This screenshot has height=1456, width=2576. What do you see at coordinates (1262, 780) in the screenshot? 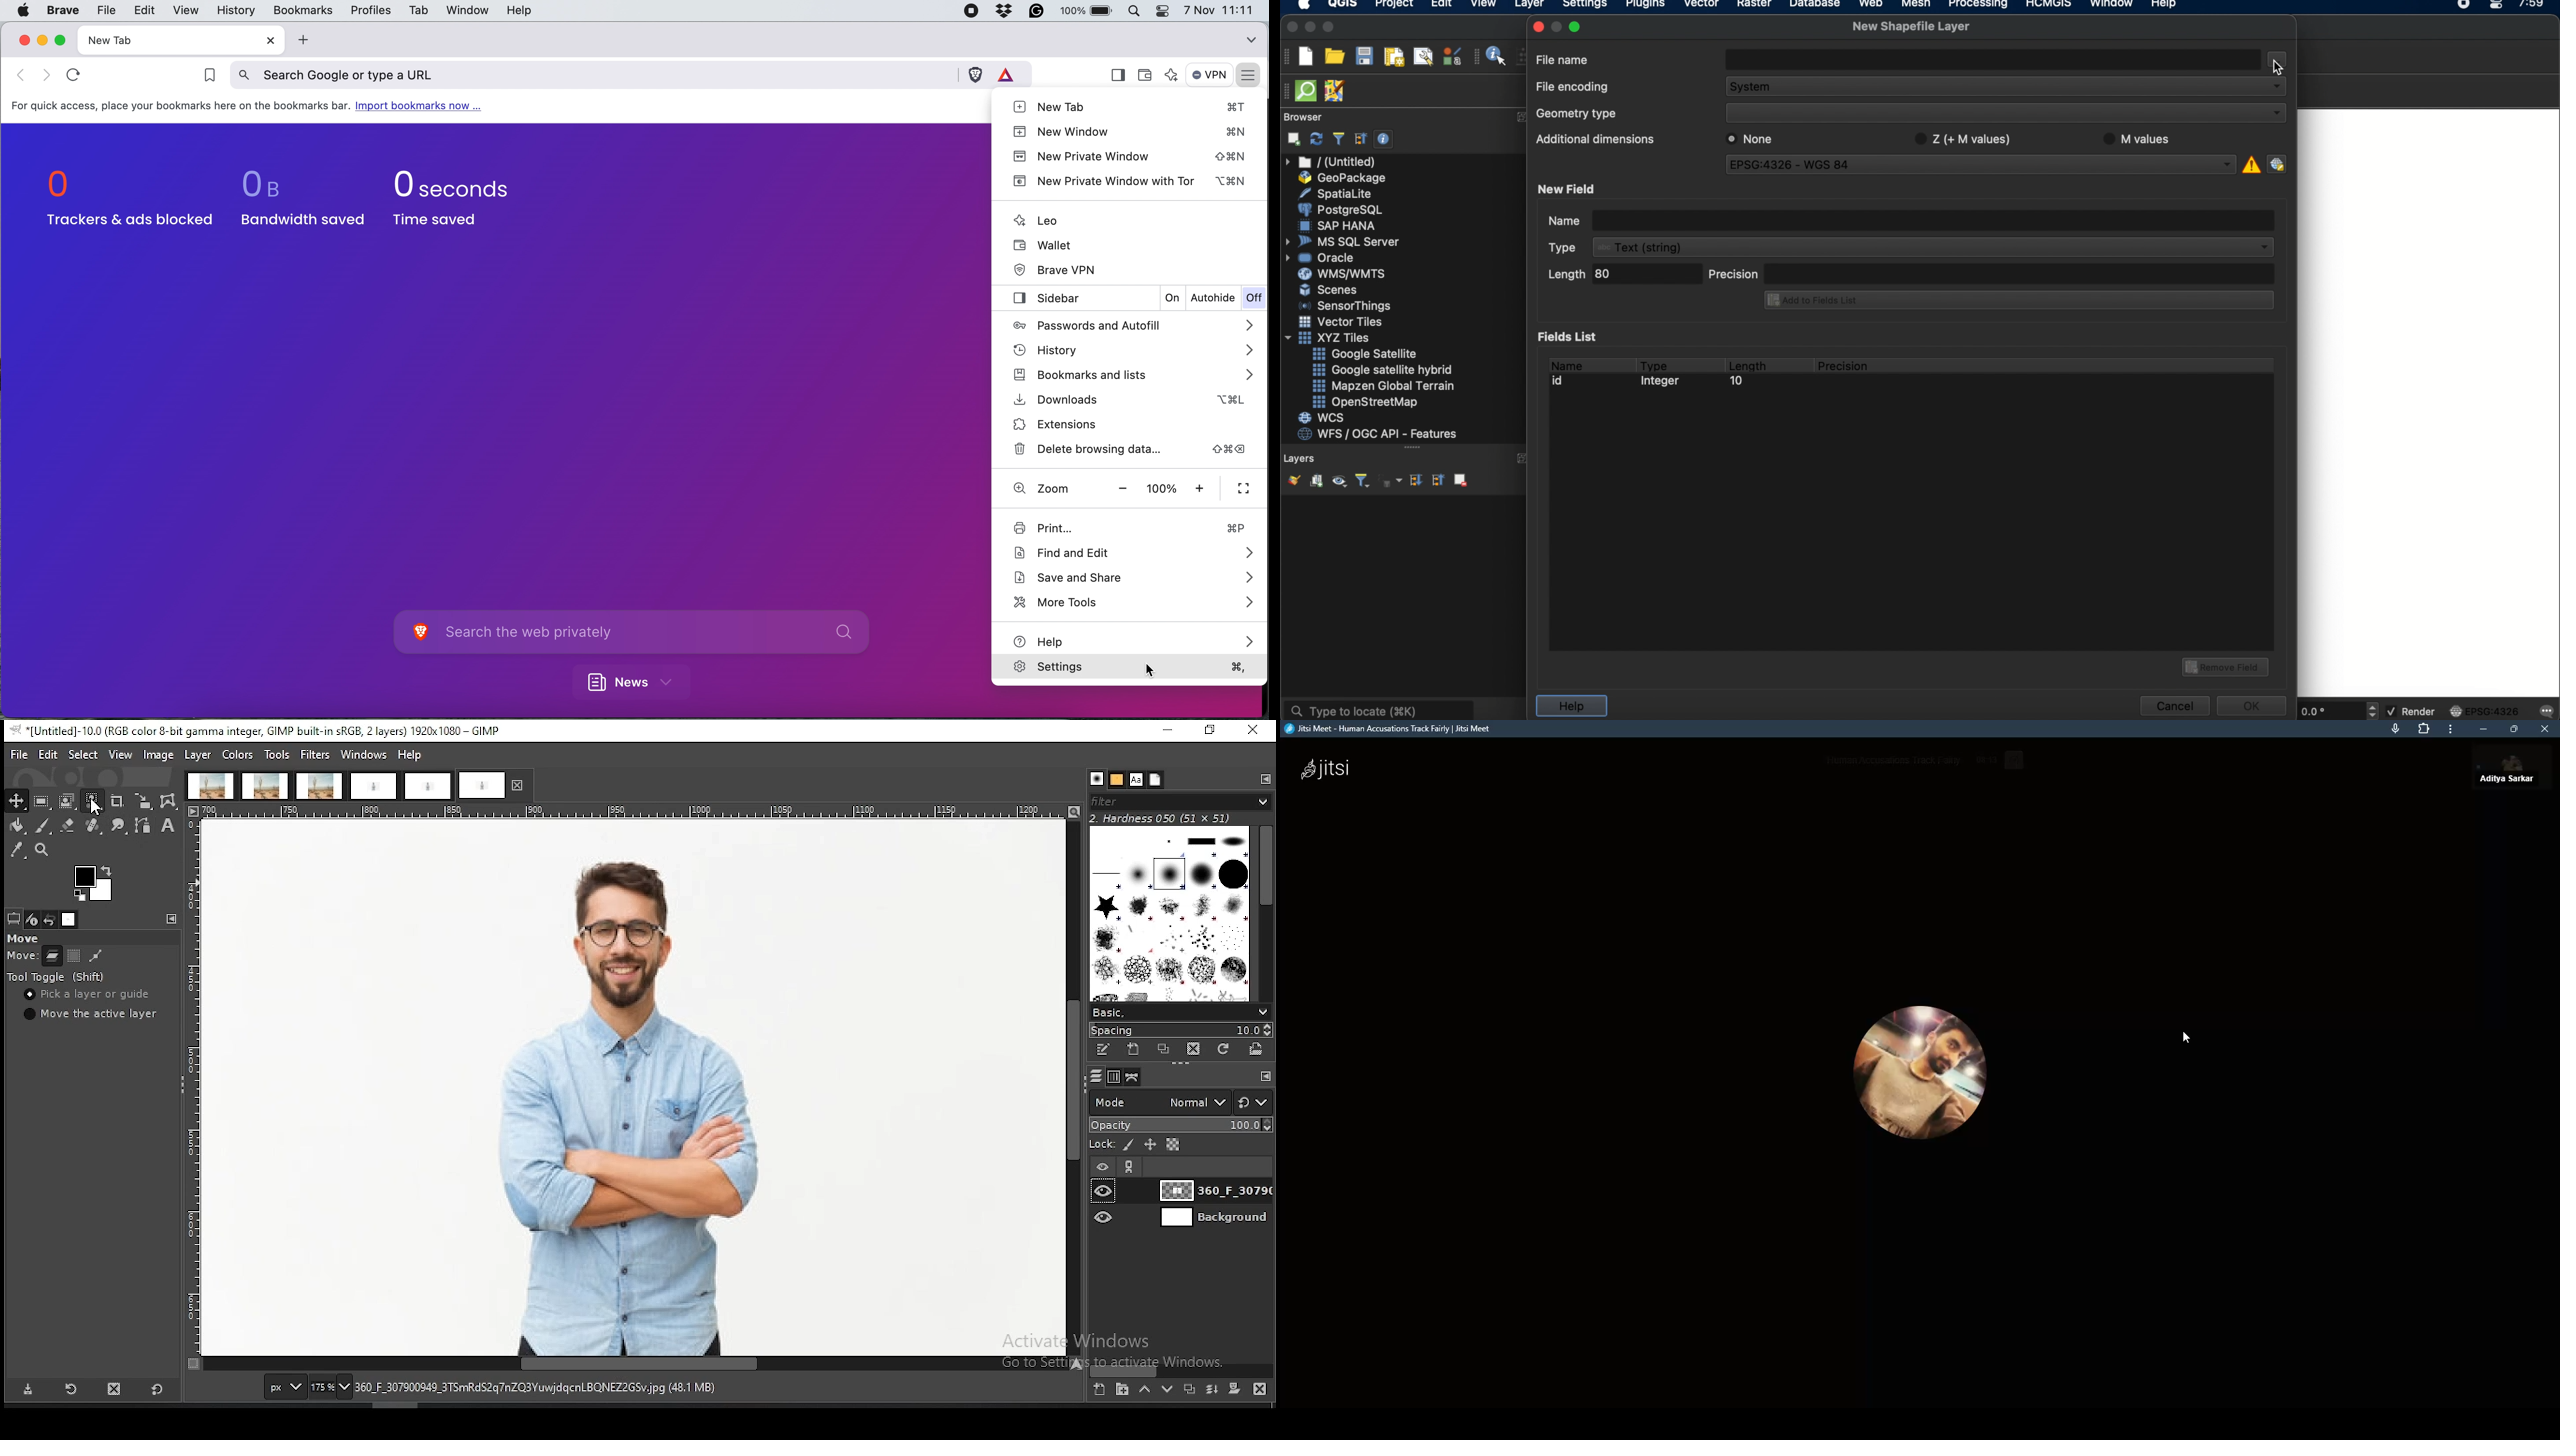
I see `configure this tab` at bounding box center [1262, 780].